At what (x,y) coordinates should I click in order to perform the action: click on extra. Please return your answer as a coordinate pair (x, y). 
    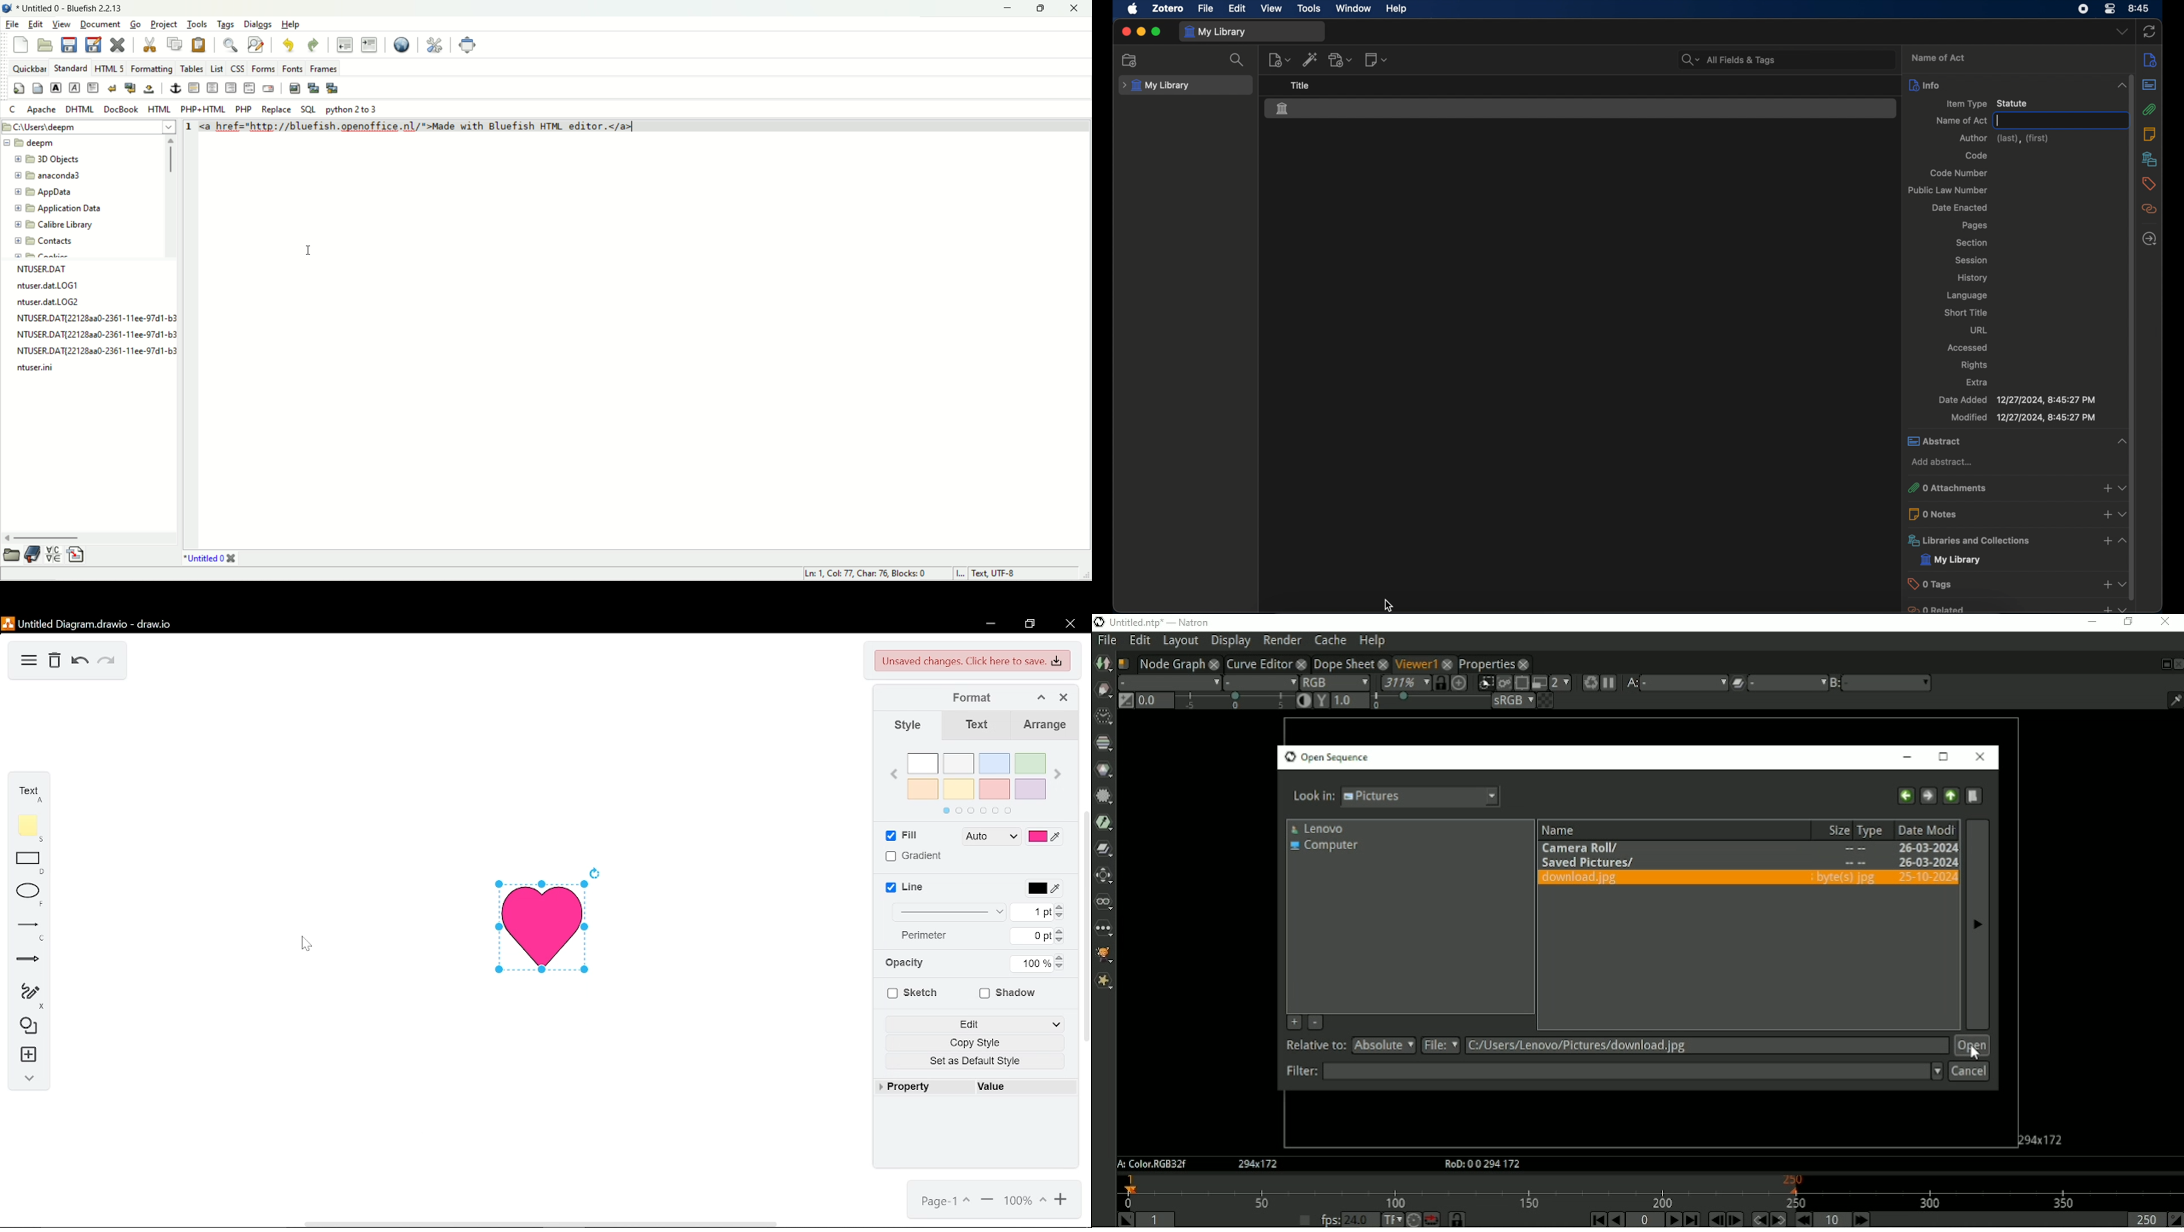
    Looking at the image, I should click on (1978, 381).